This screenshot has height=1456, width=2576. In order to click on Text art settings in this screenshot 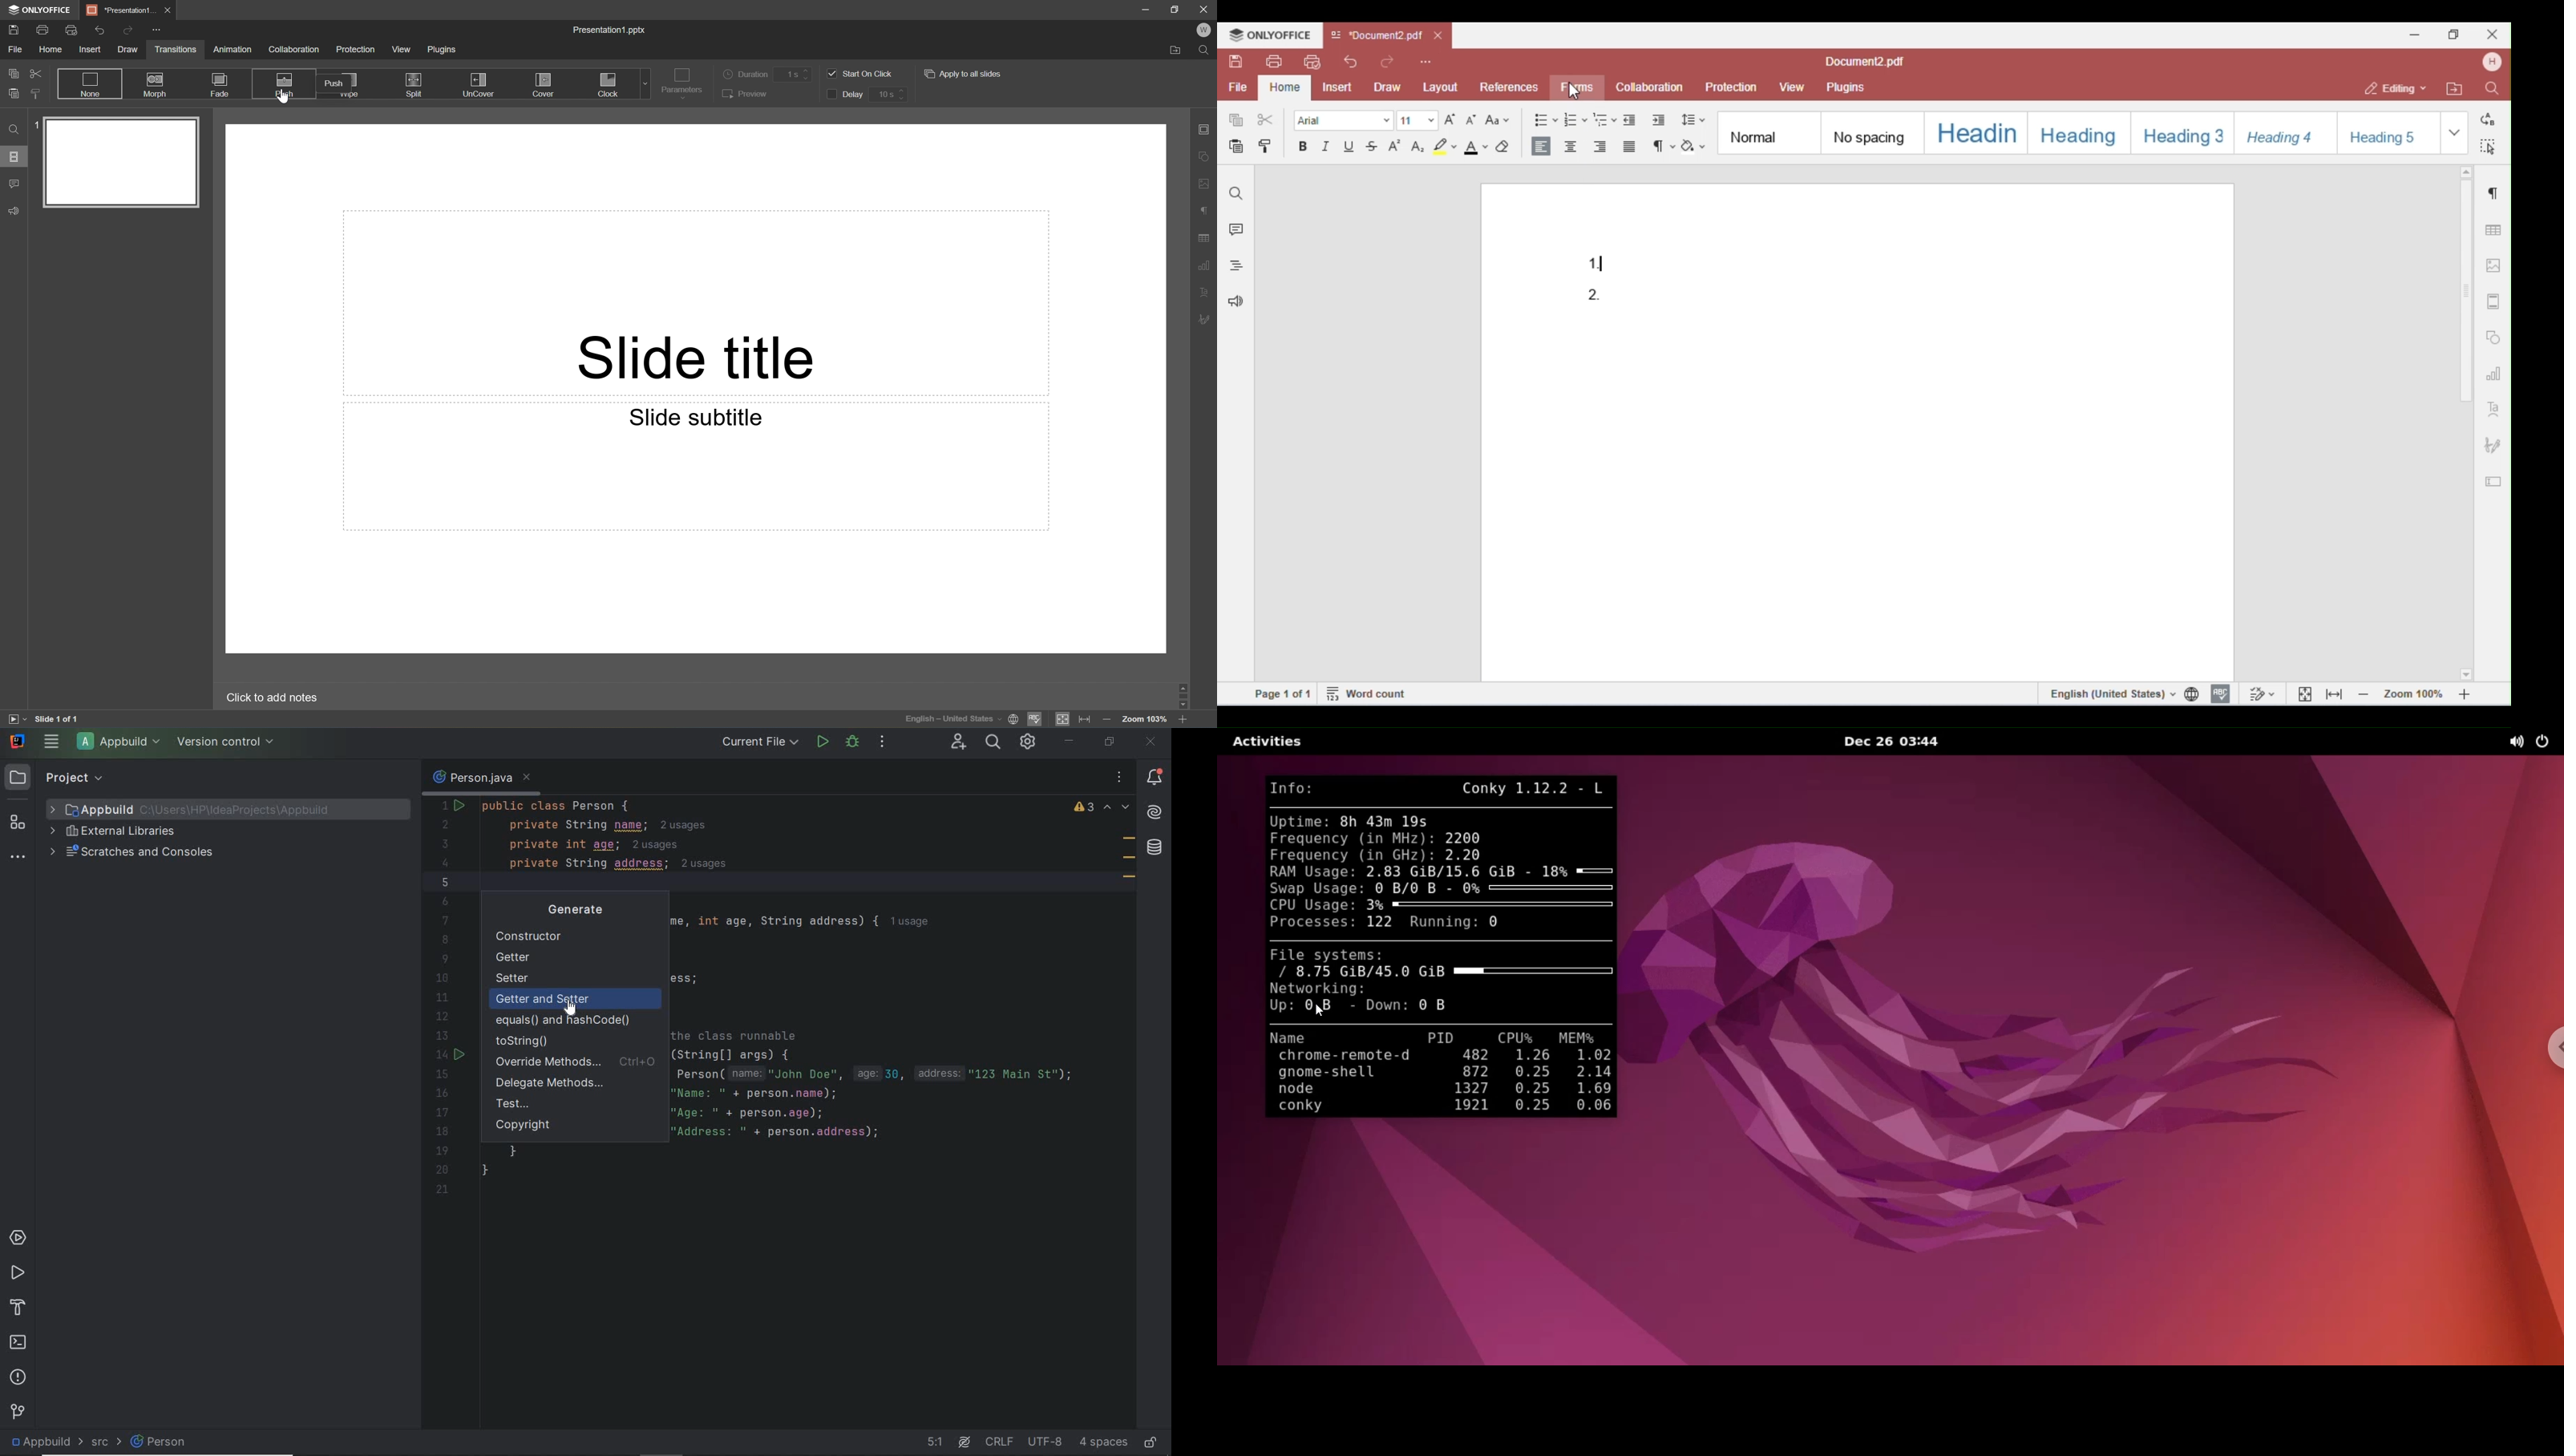, I will do `click(1208, 294)`.